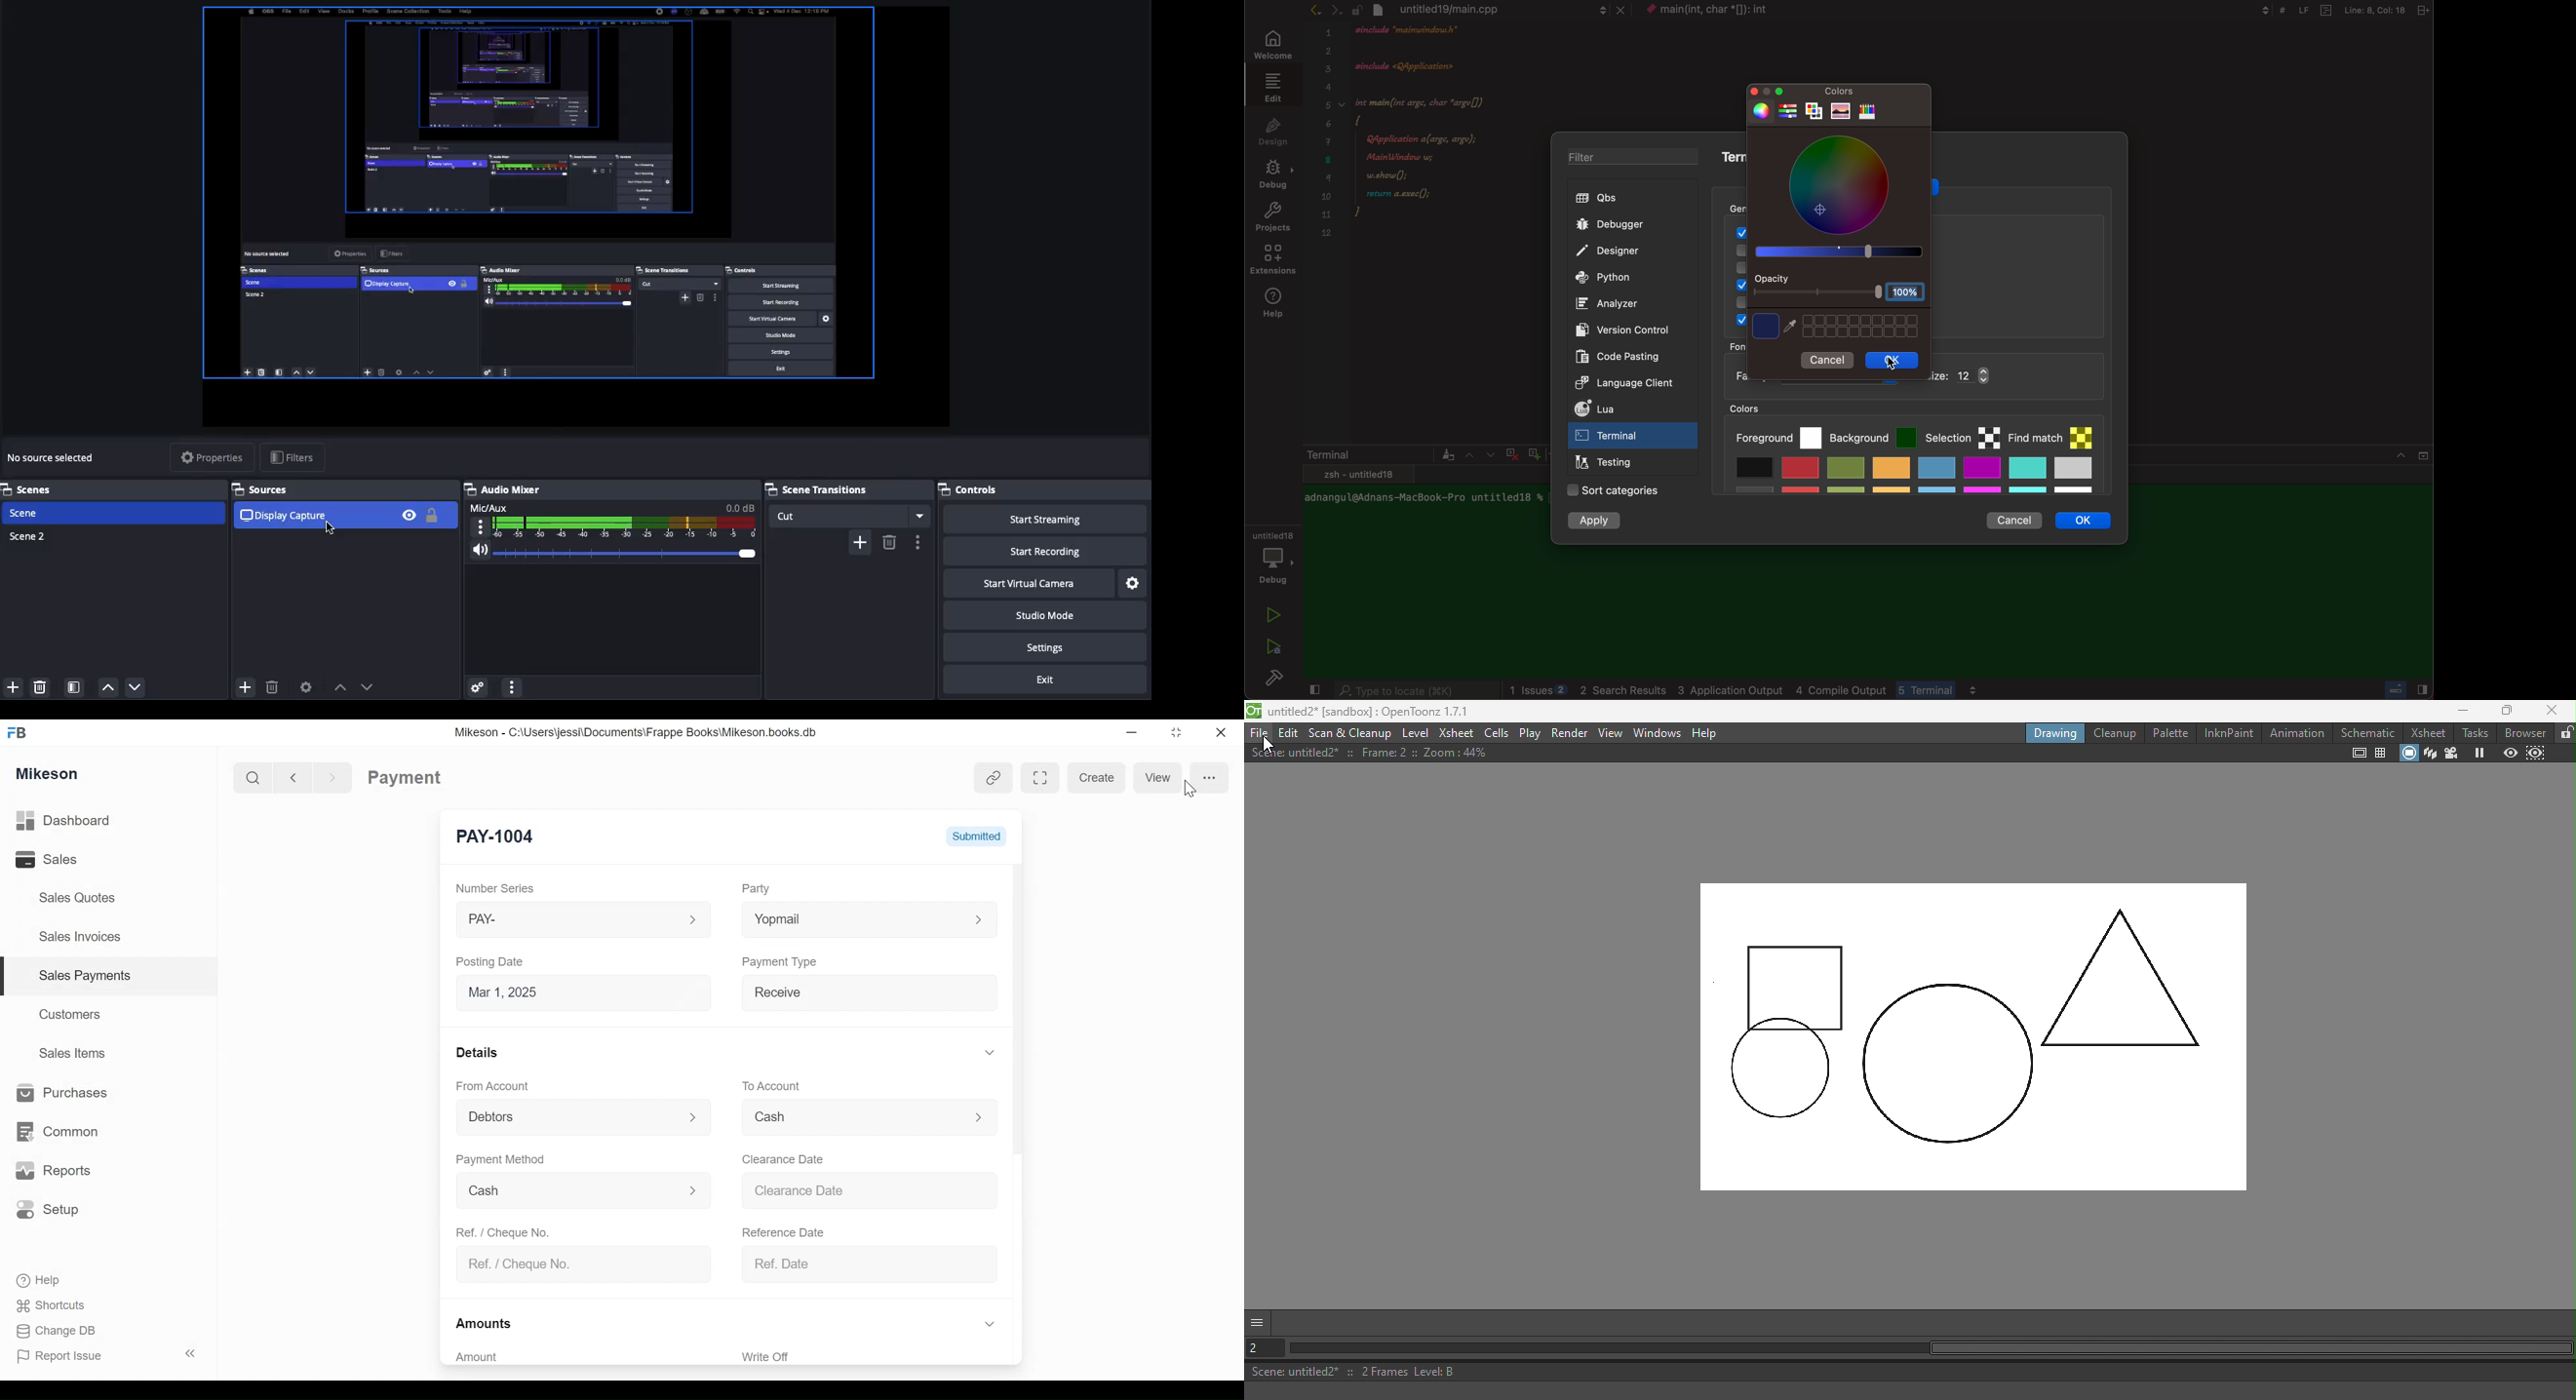 The height and width of the screenshot is (1400, 2576). Describe the element at coordinates (505, 489) in the screenshot. I see `Audio mixer` at that location.